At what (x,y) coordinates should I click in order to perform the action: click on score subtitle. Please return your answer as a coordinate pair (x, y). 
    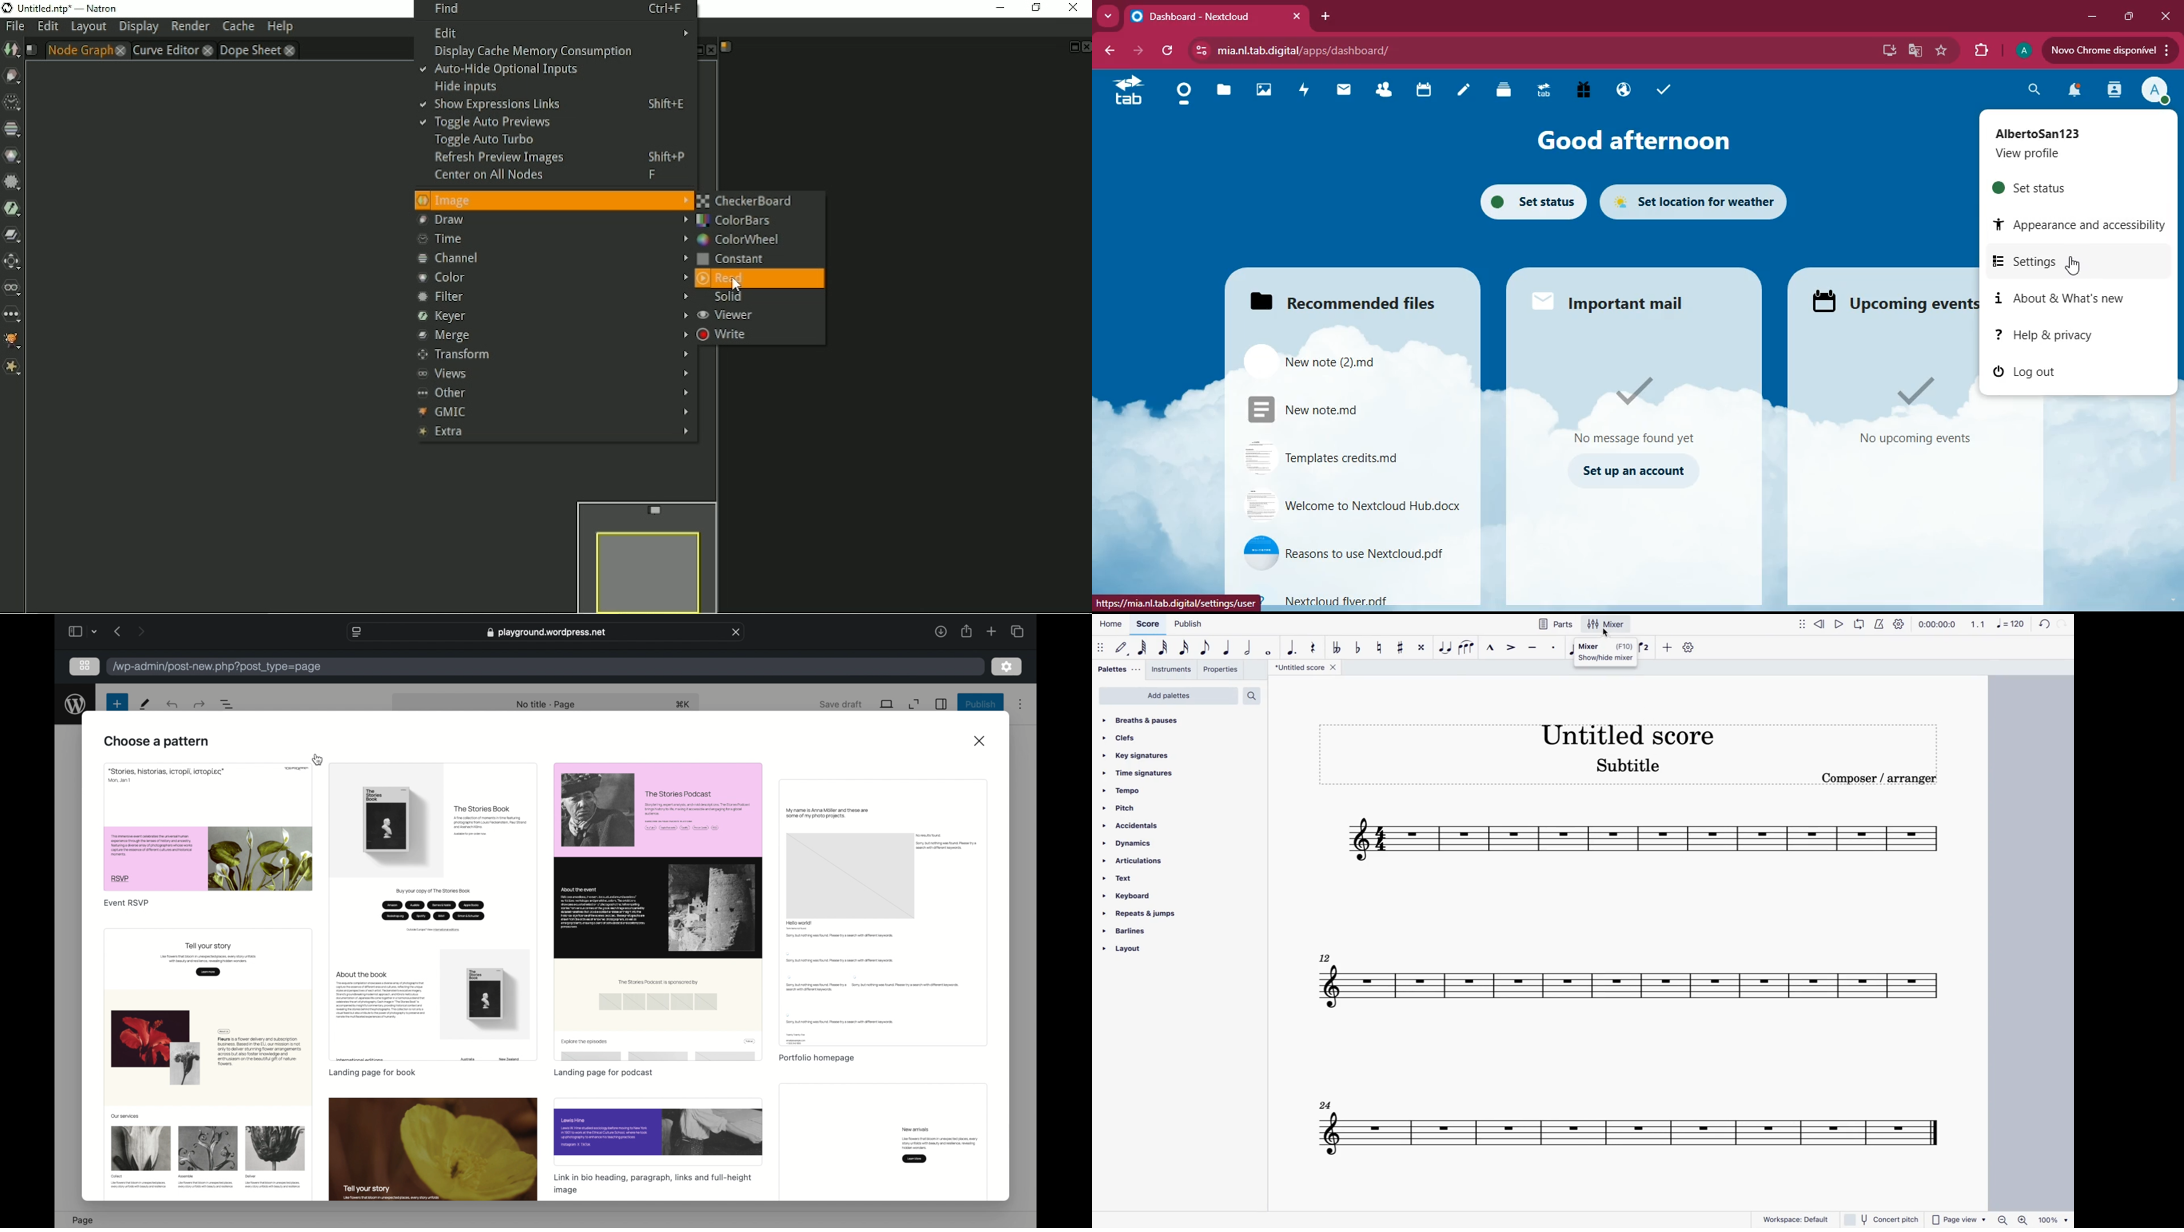
    Looking at the image, I should click on (1629, 768).